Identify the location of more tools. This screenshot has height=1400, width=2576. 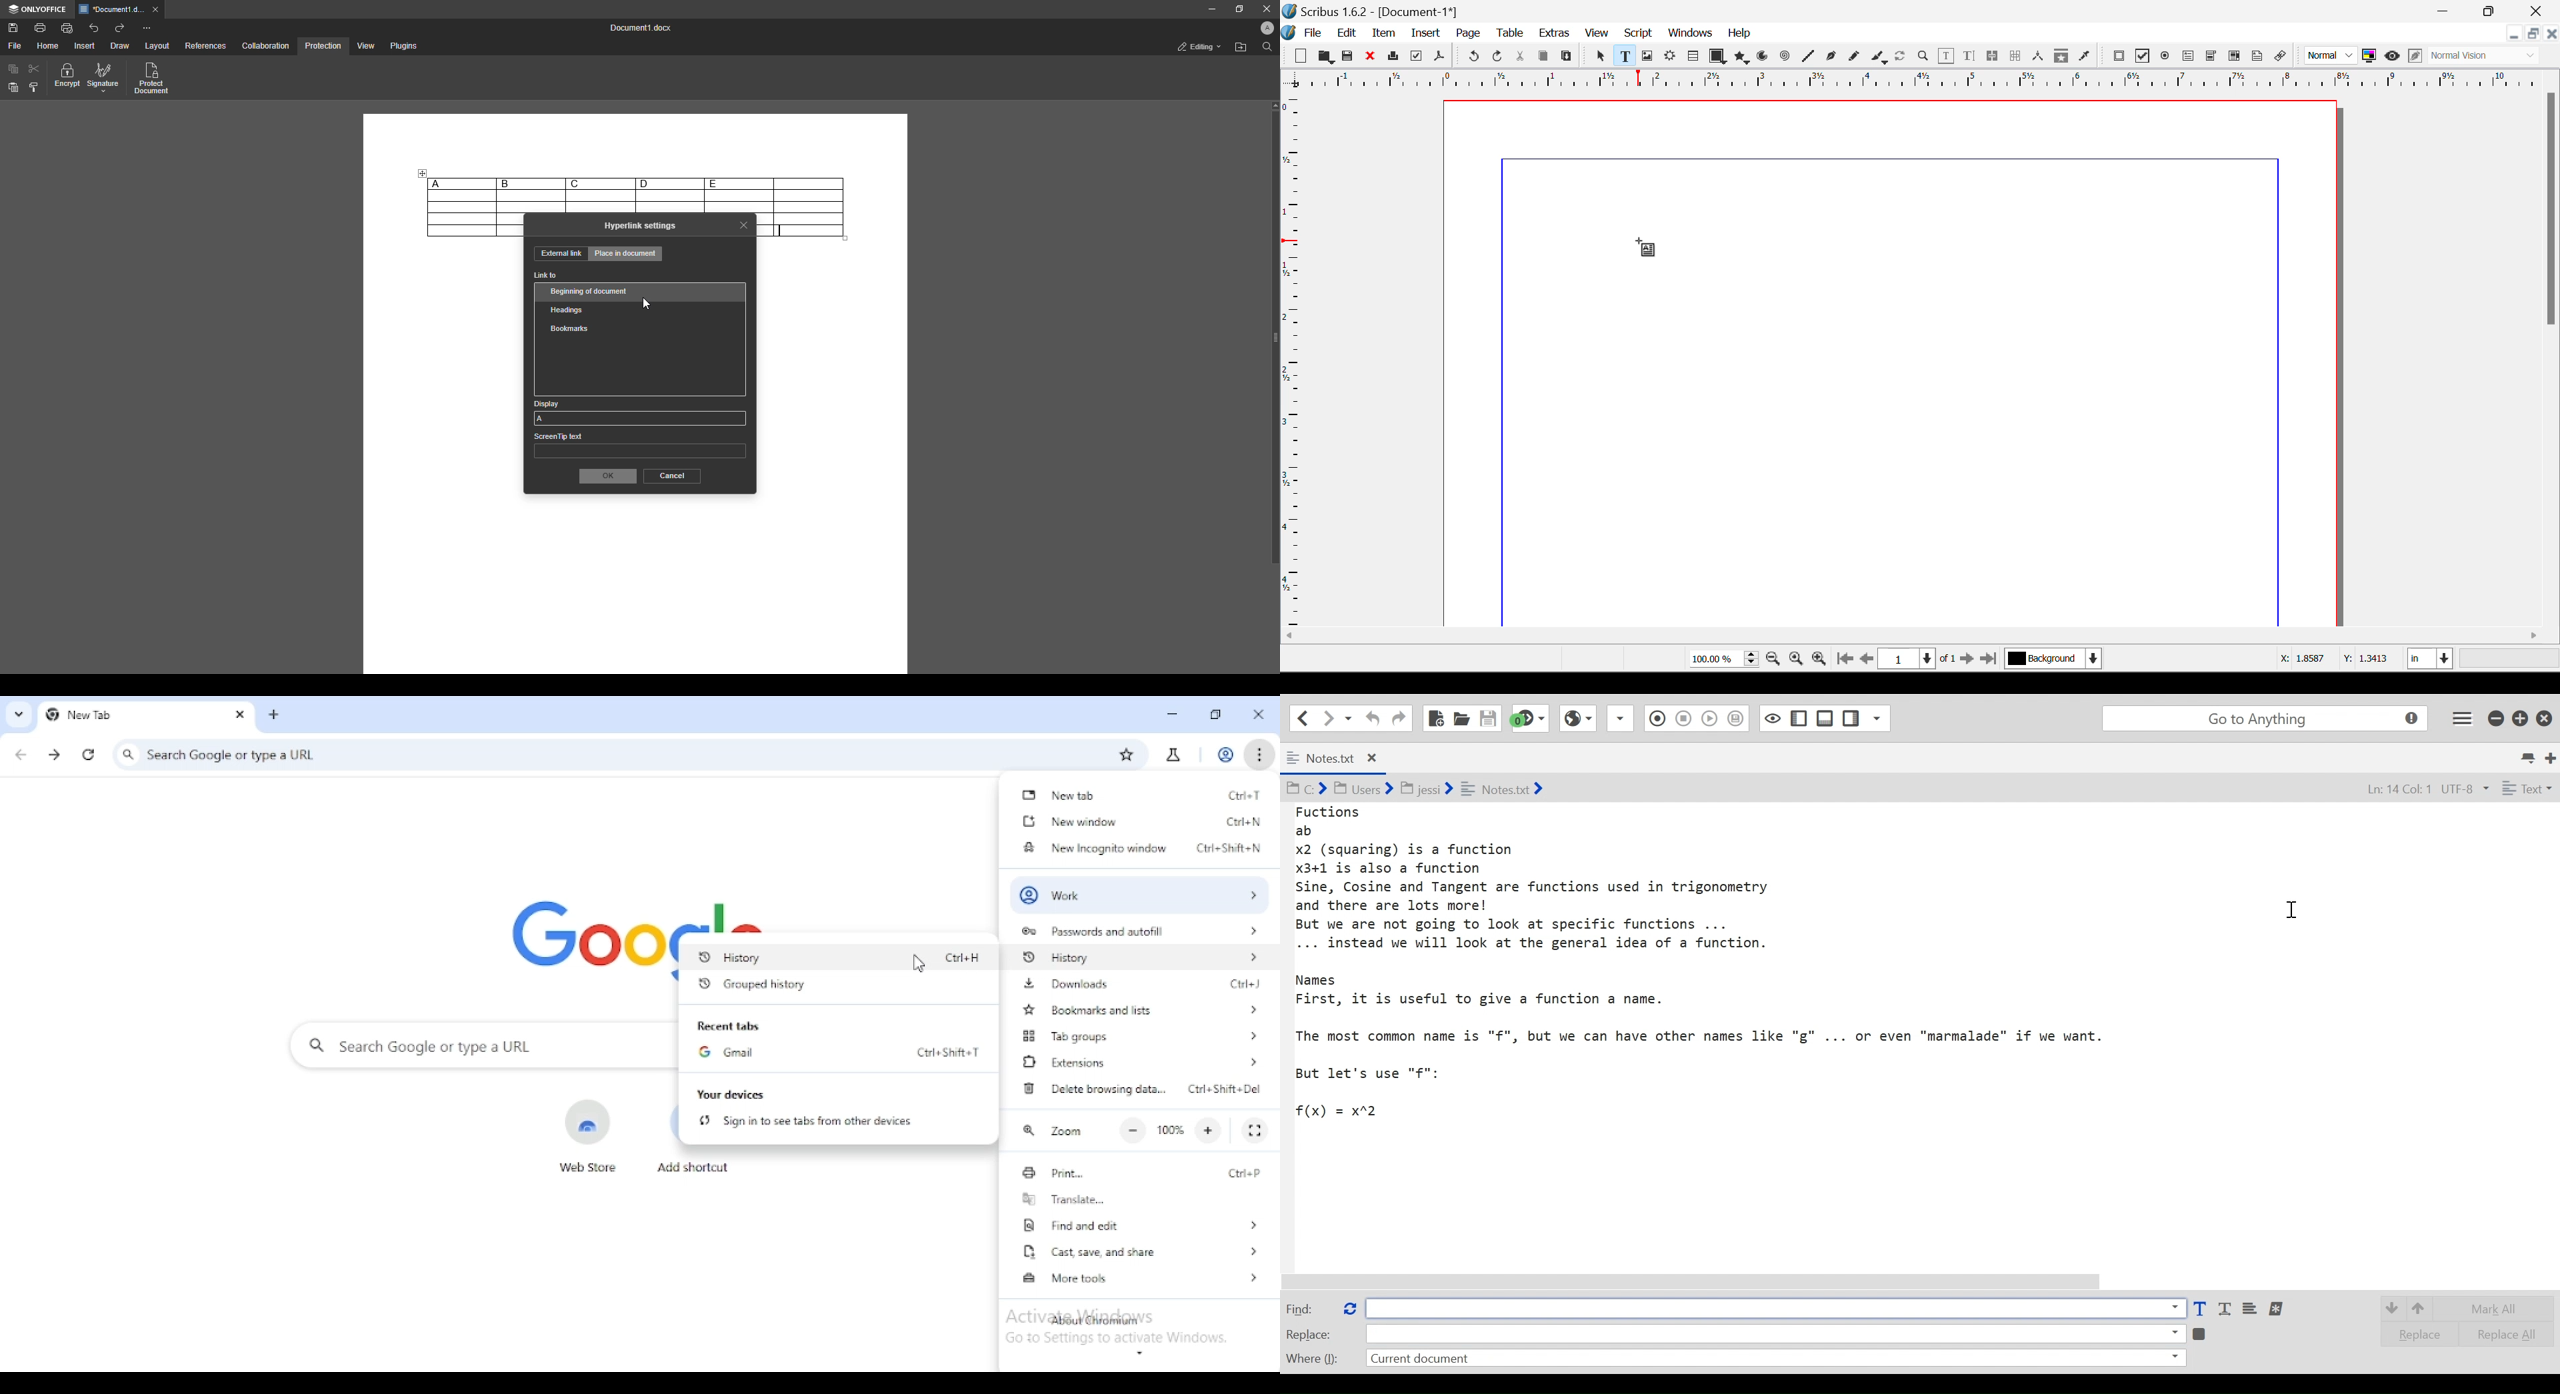
(1138, 1277).